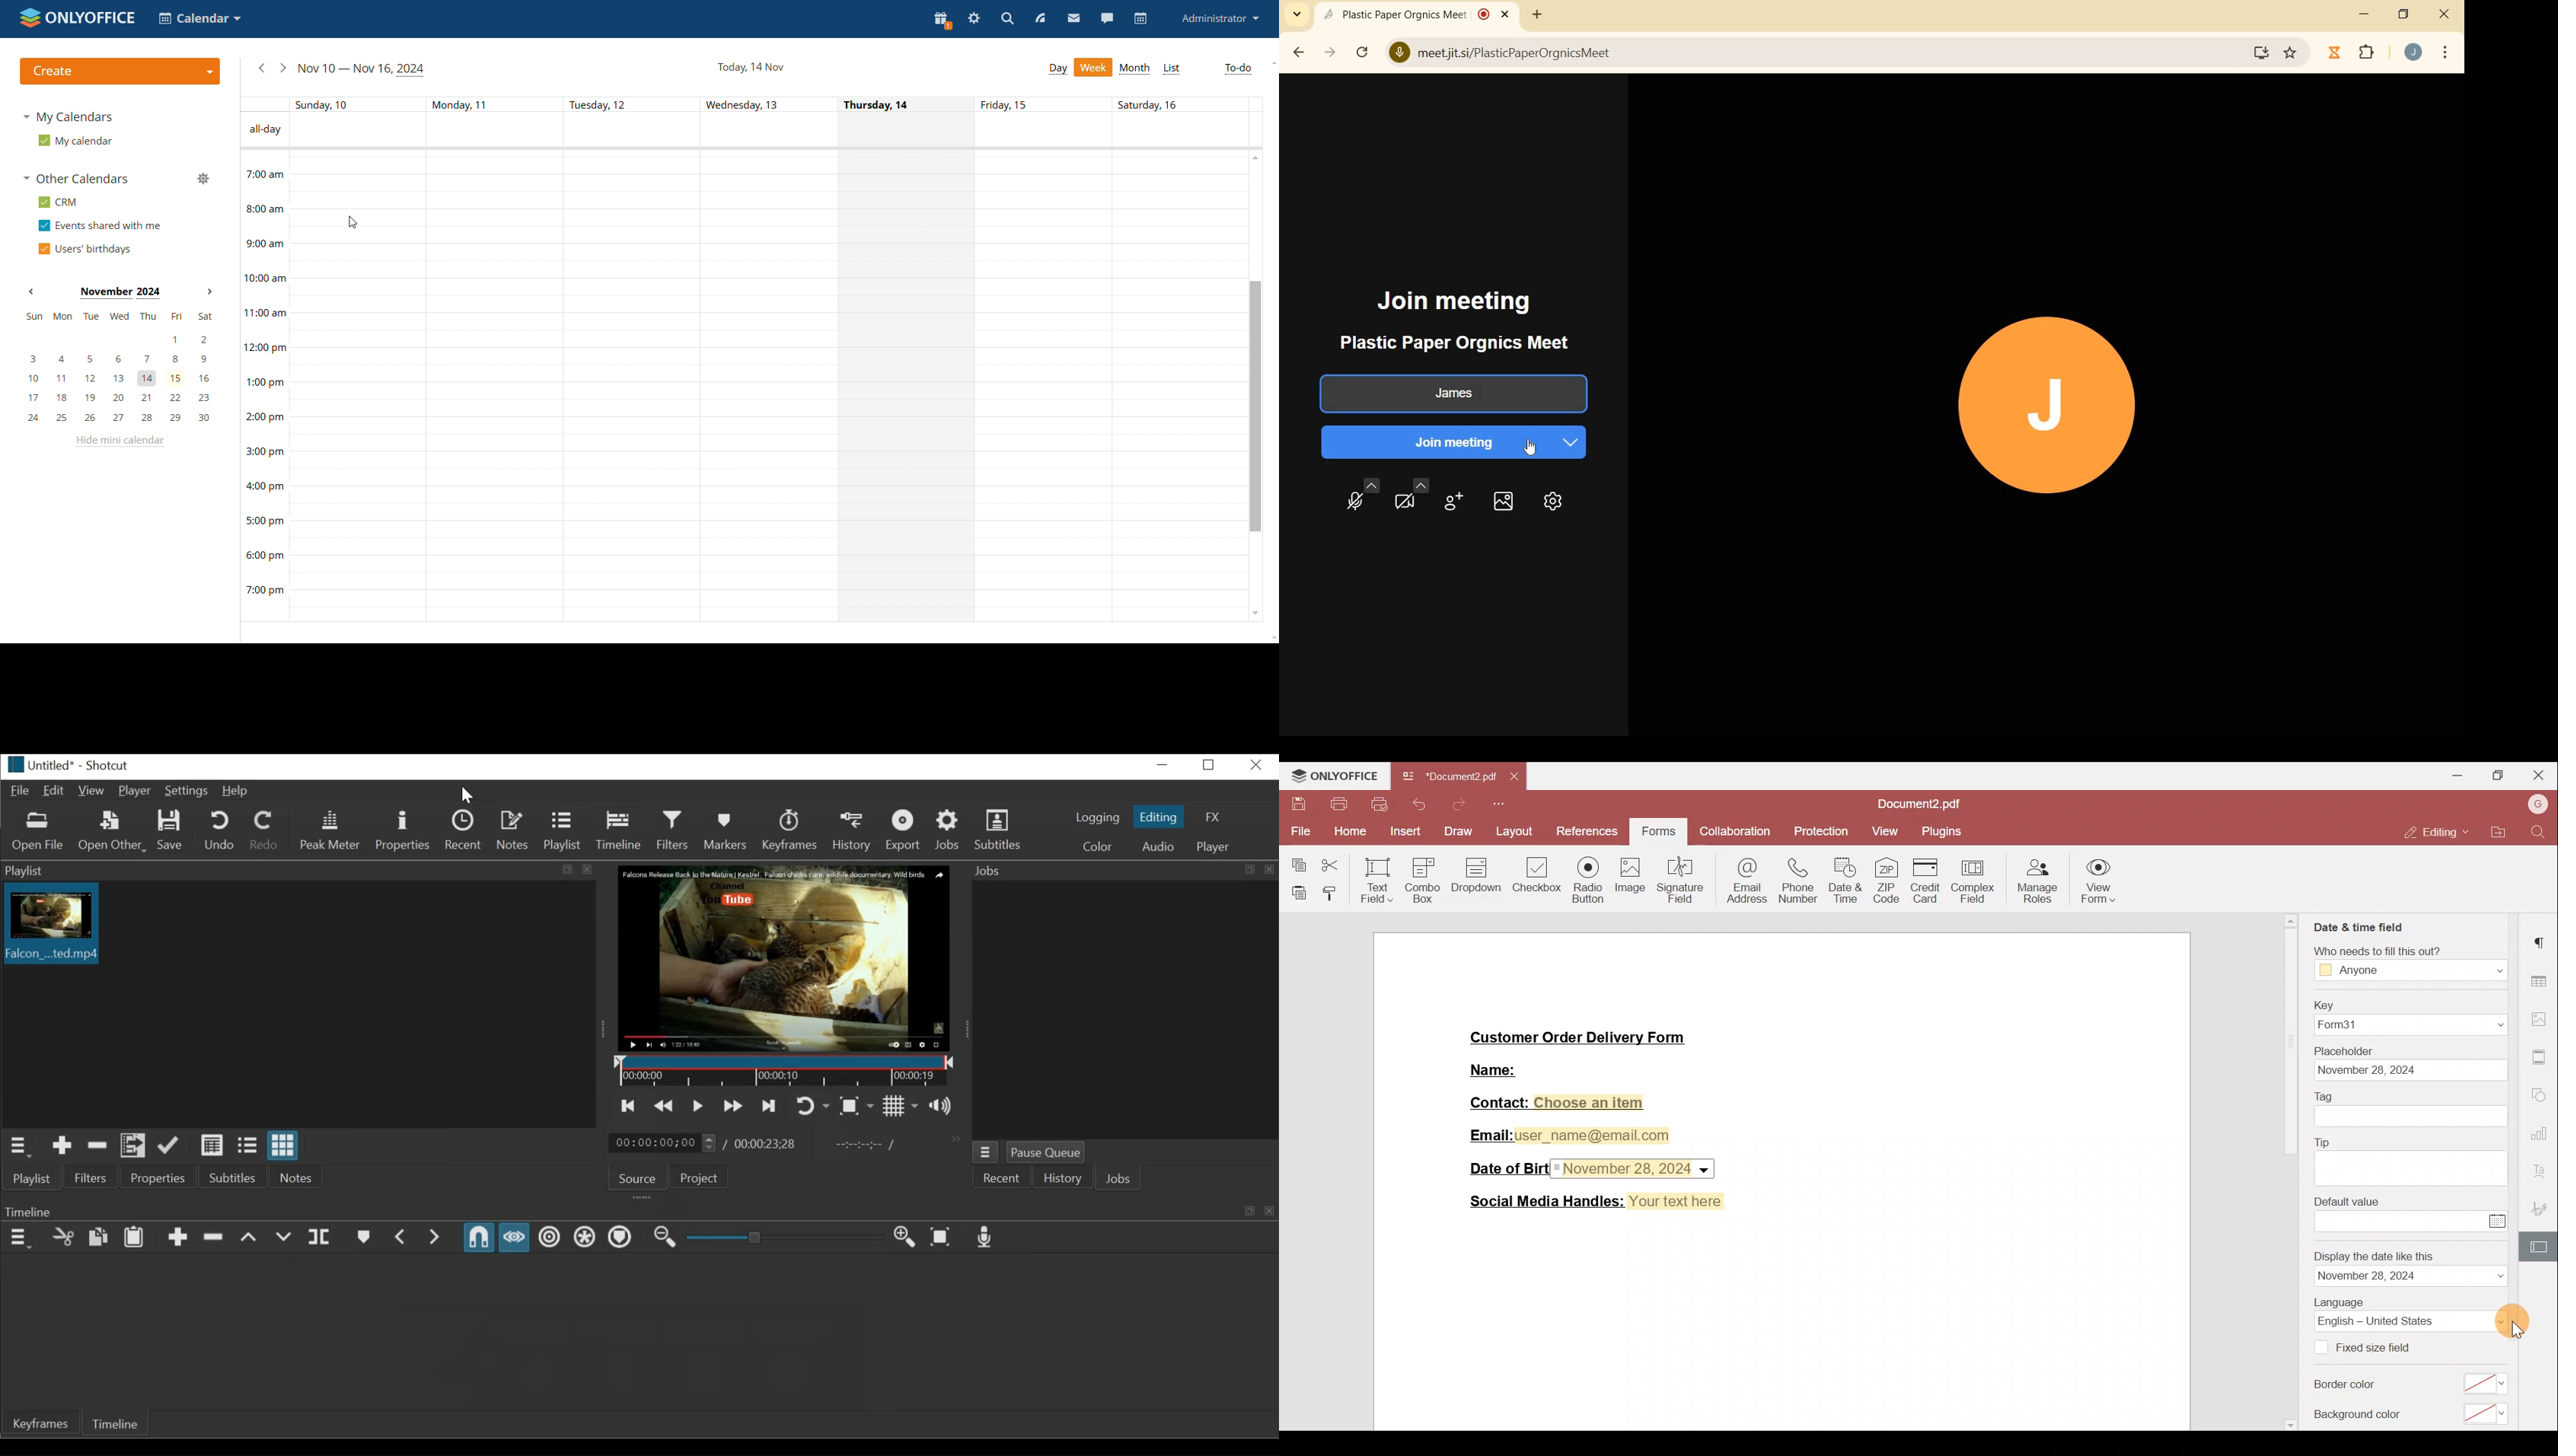  What do you see at coordinates (550, 1236) in the screenshot?
I see `Ripple ` at bounding box center [550, 1236].